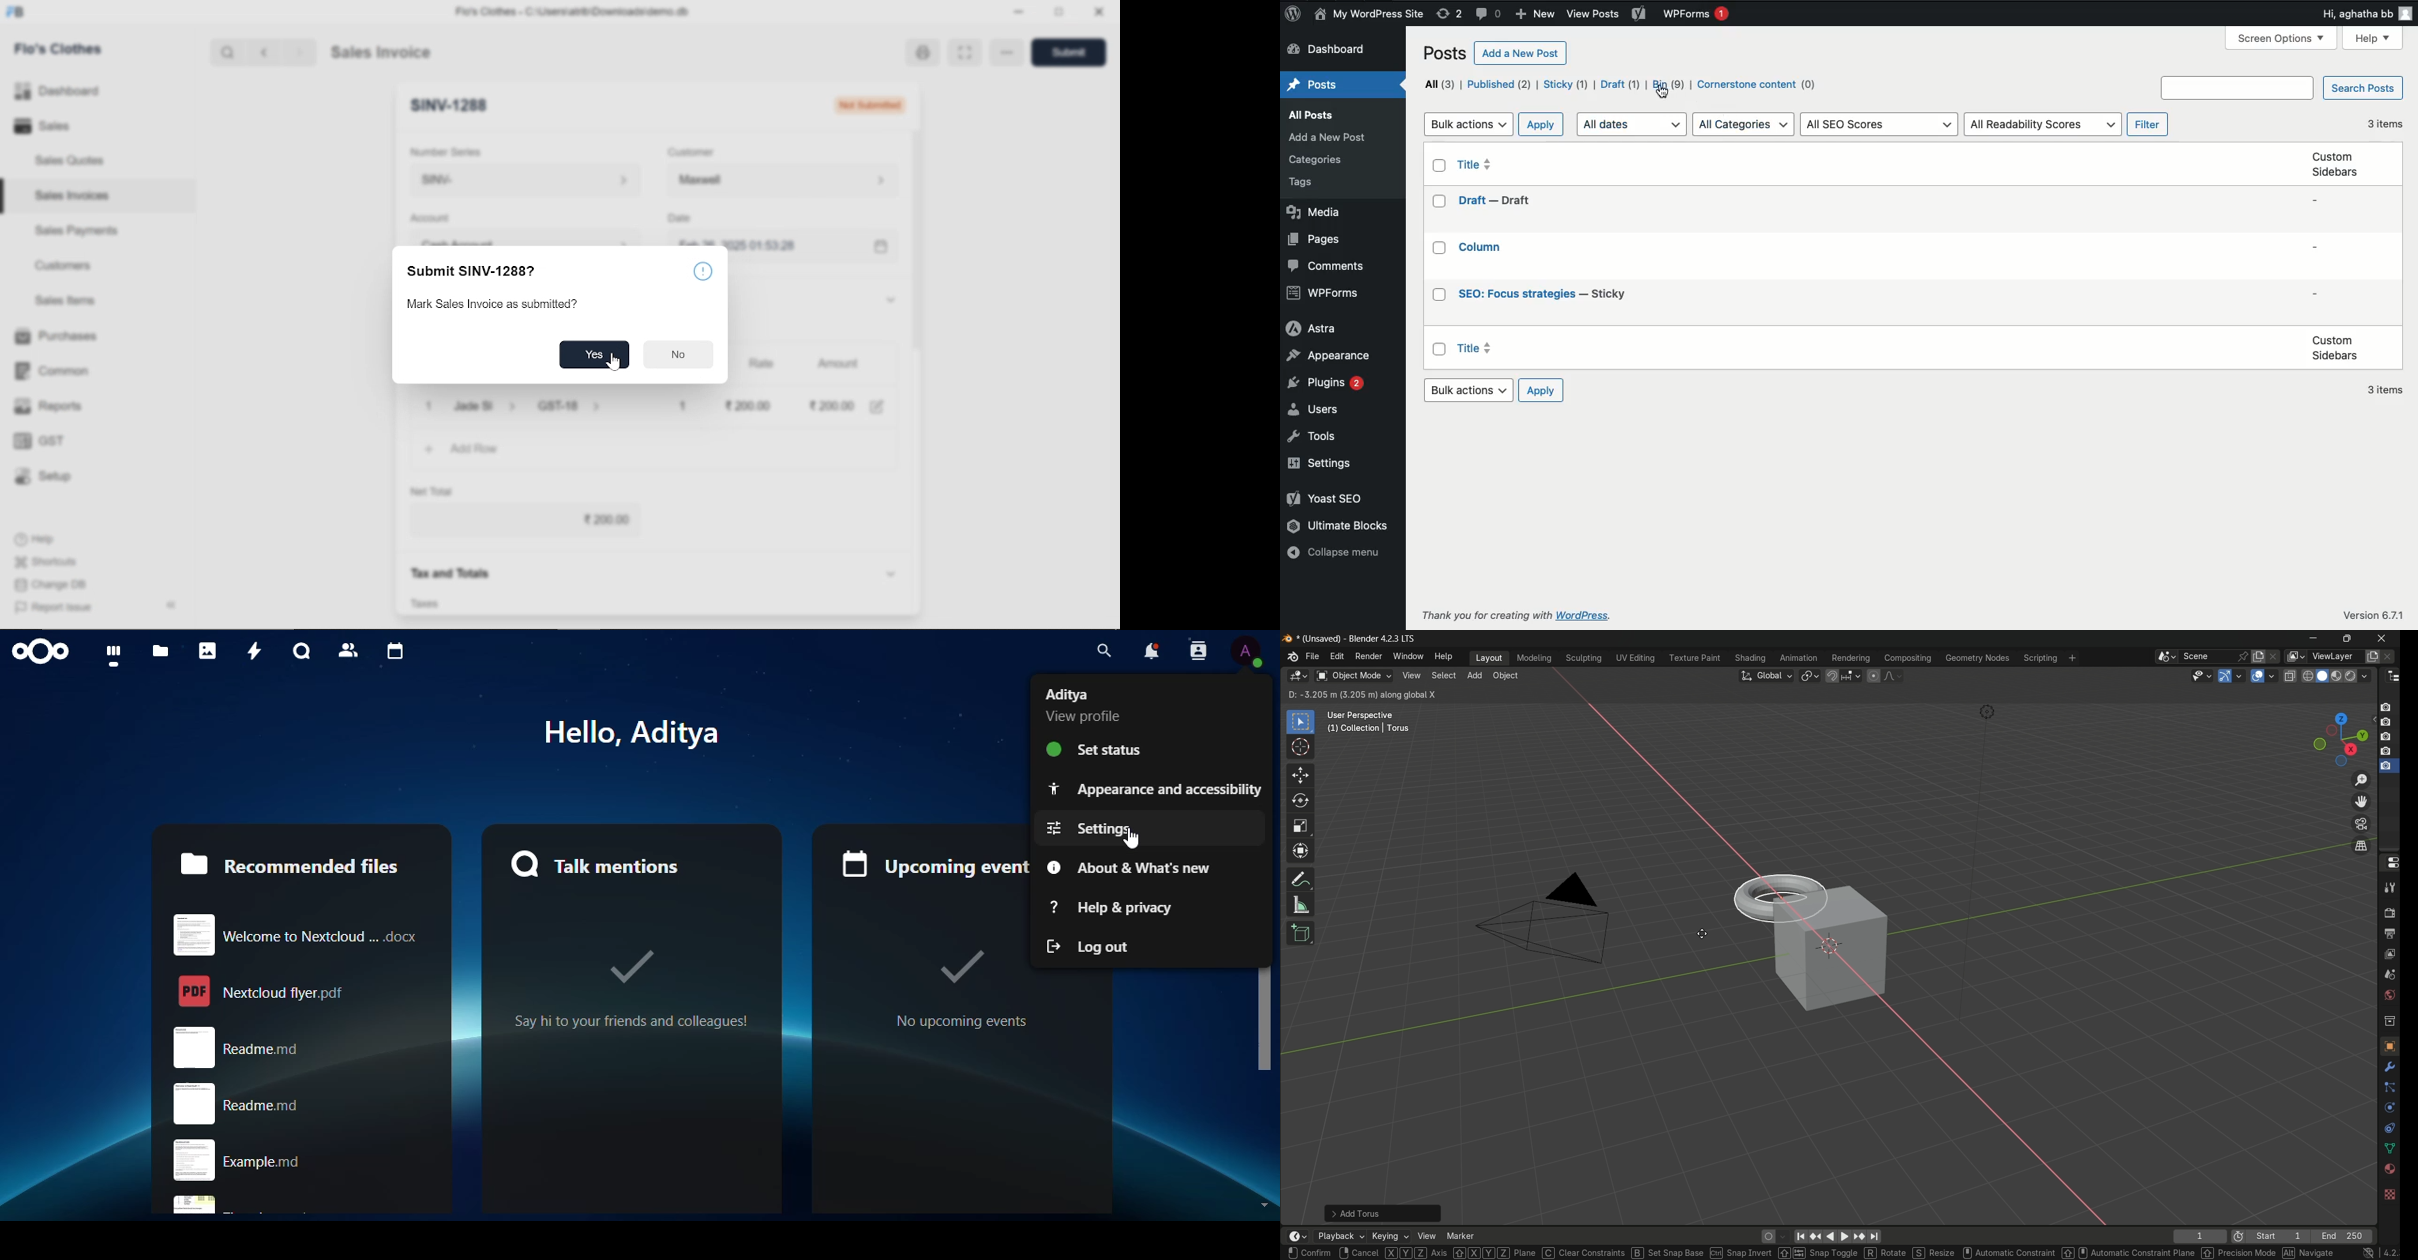 The height and width of the screenshot is (1260, 2436). I want to click on talk, so click(299, 651).